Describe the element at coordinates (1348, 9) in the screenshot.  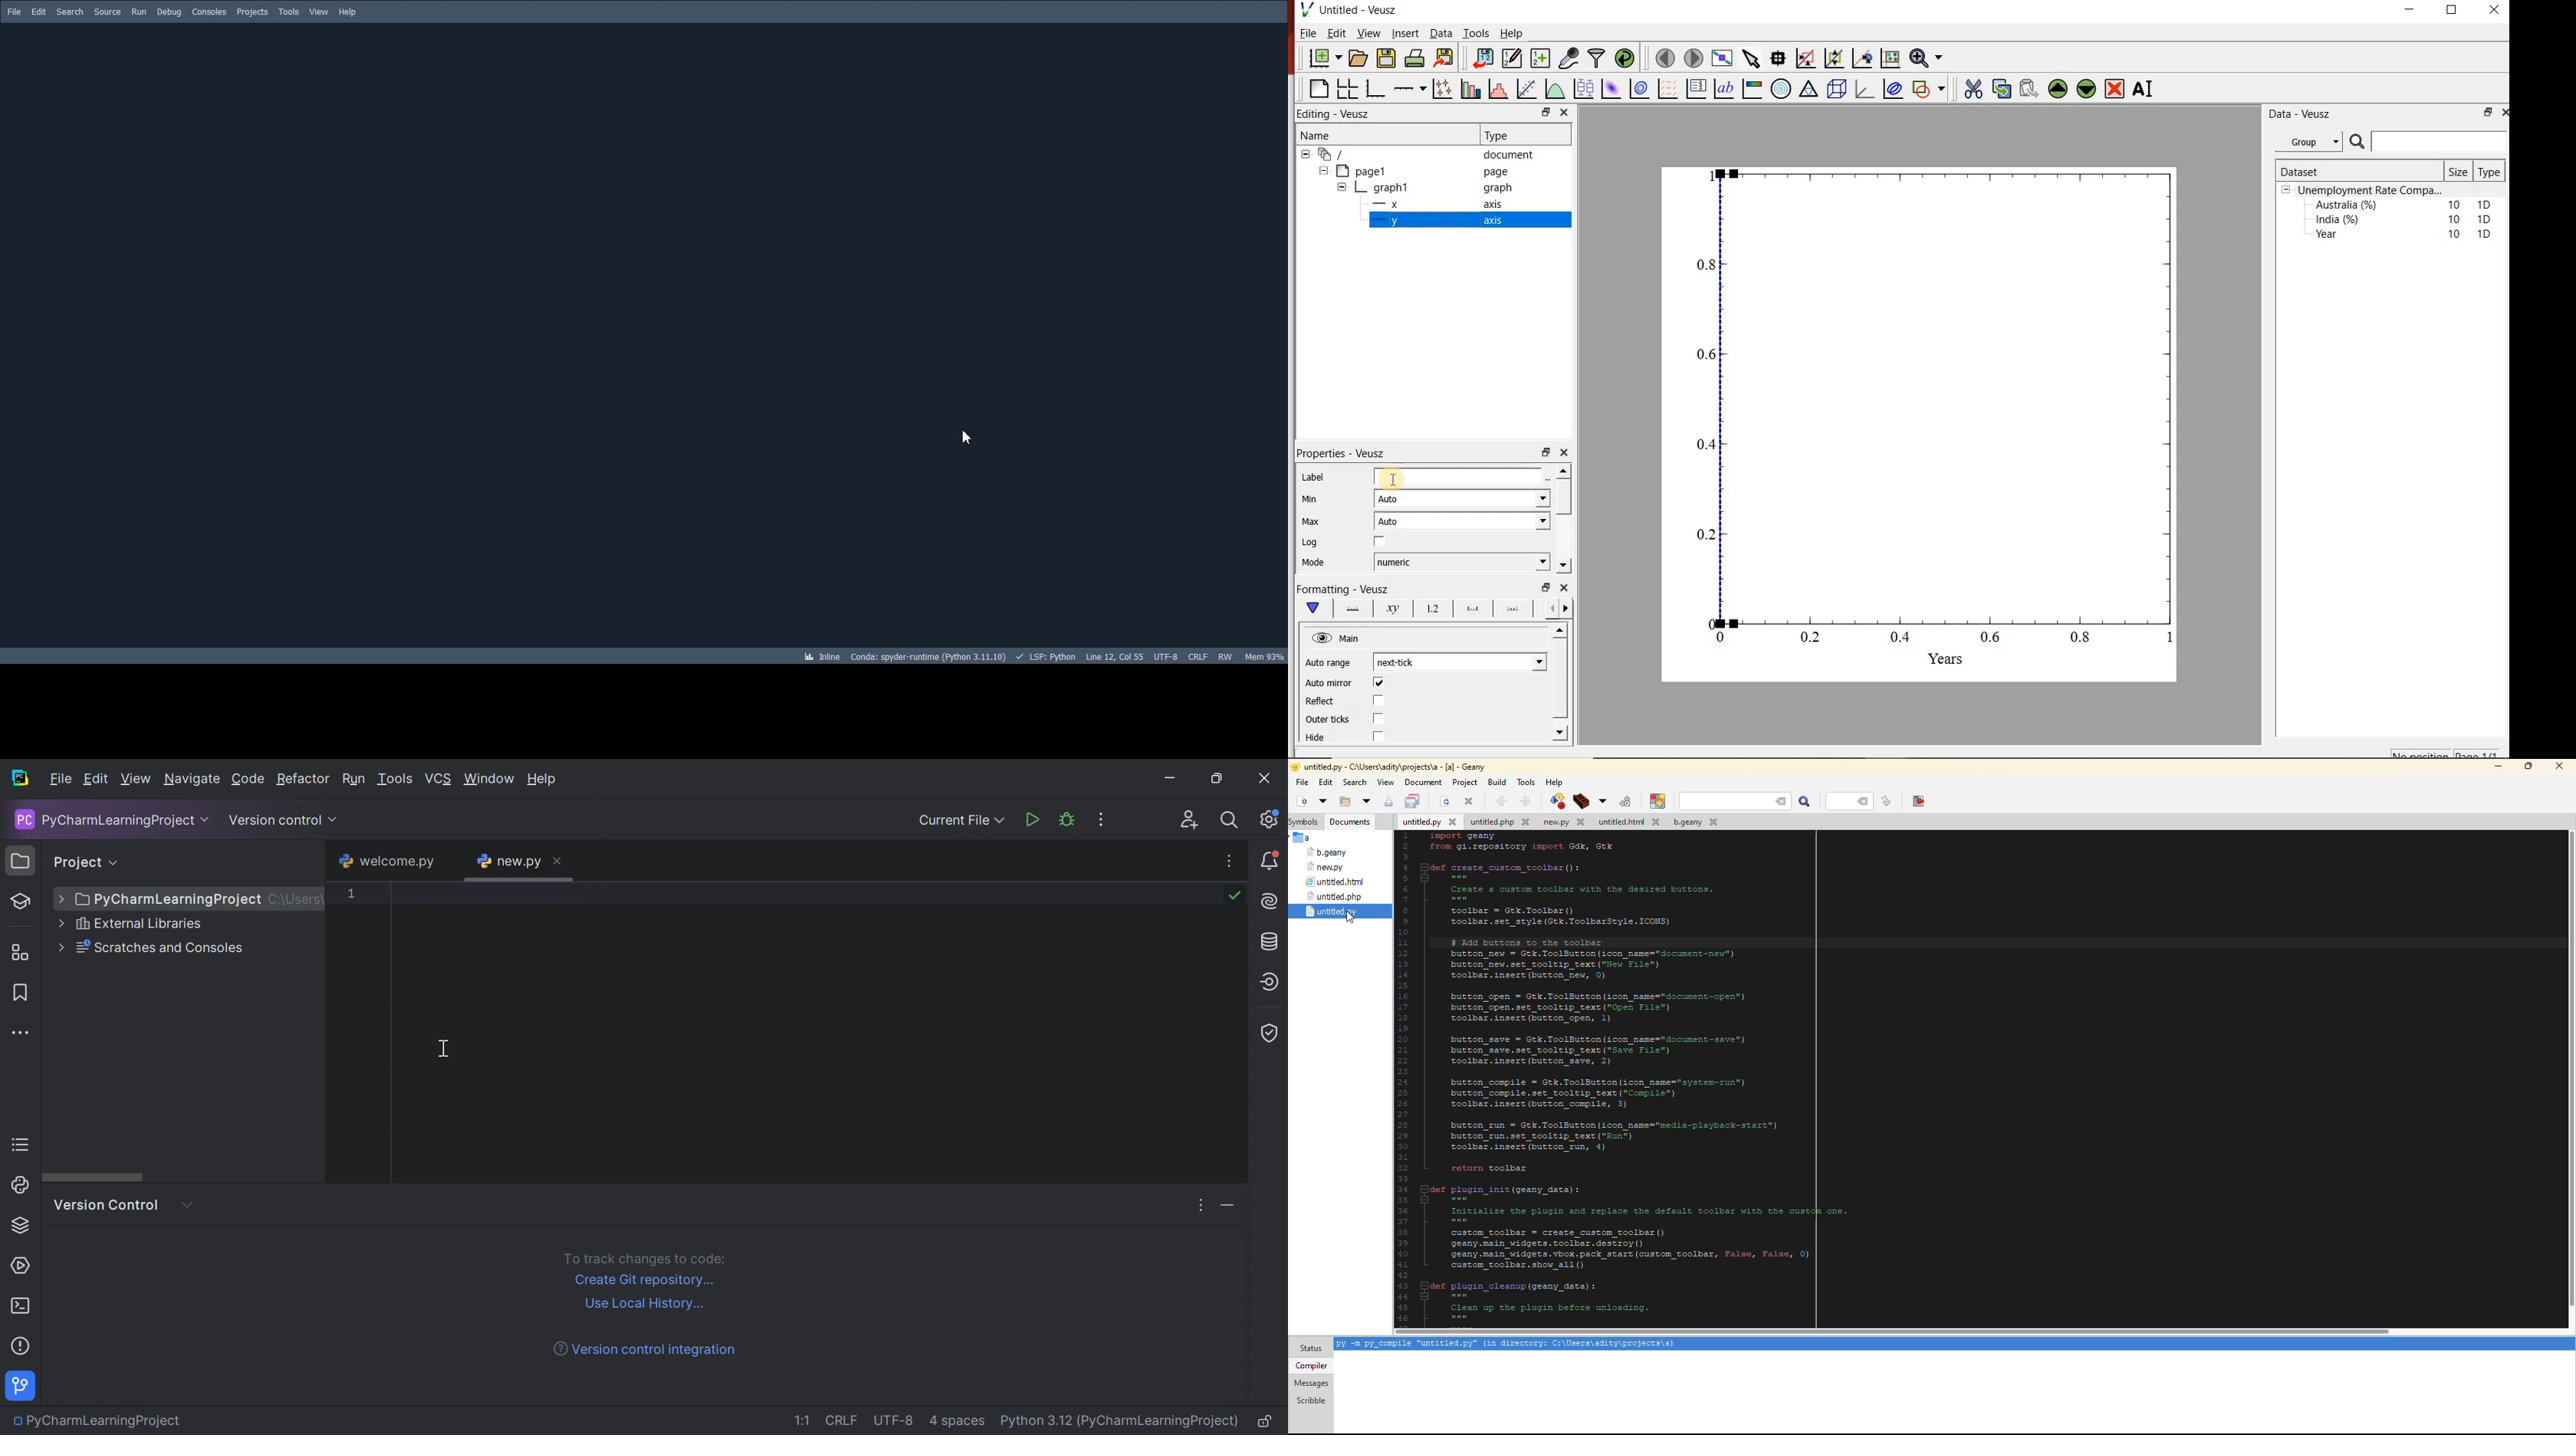
I see `Untitled - Veusz` at that location.